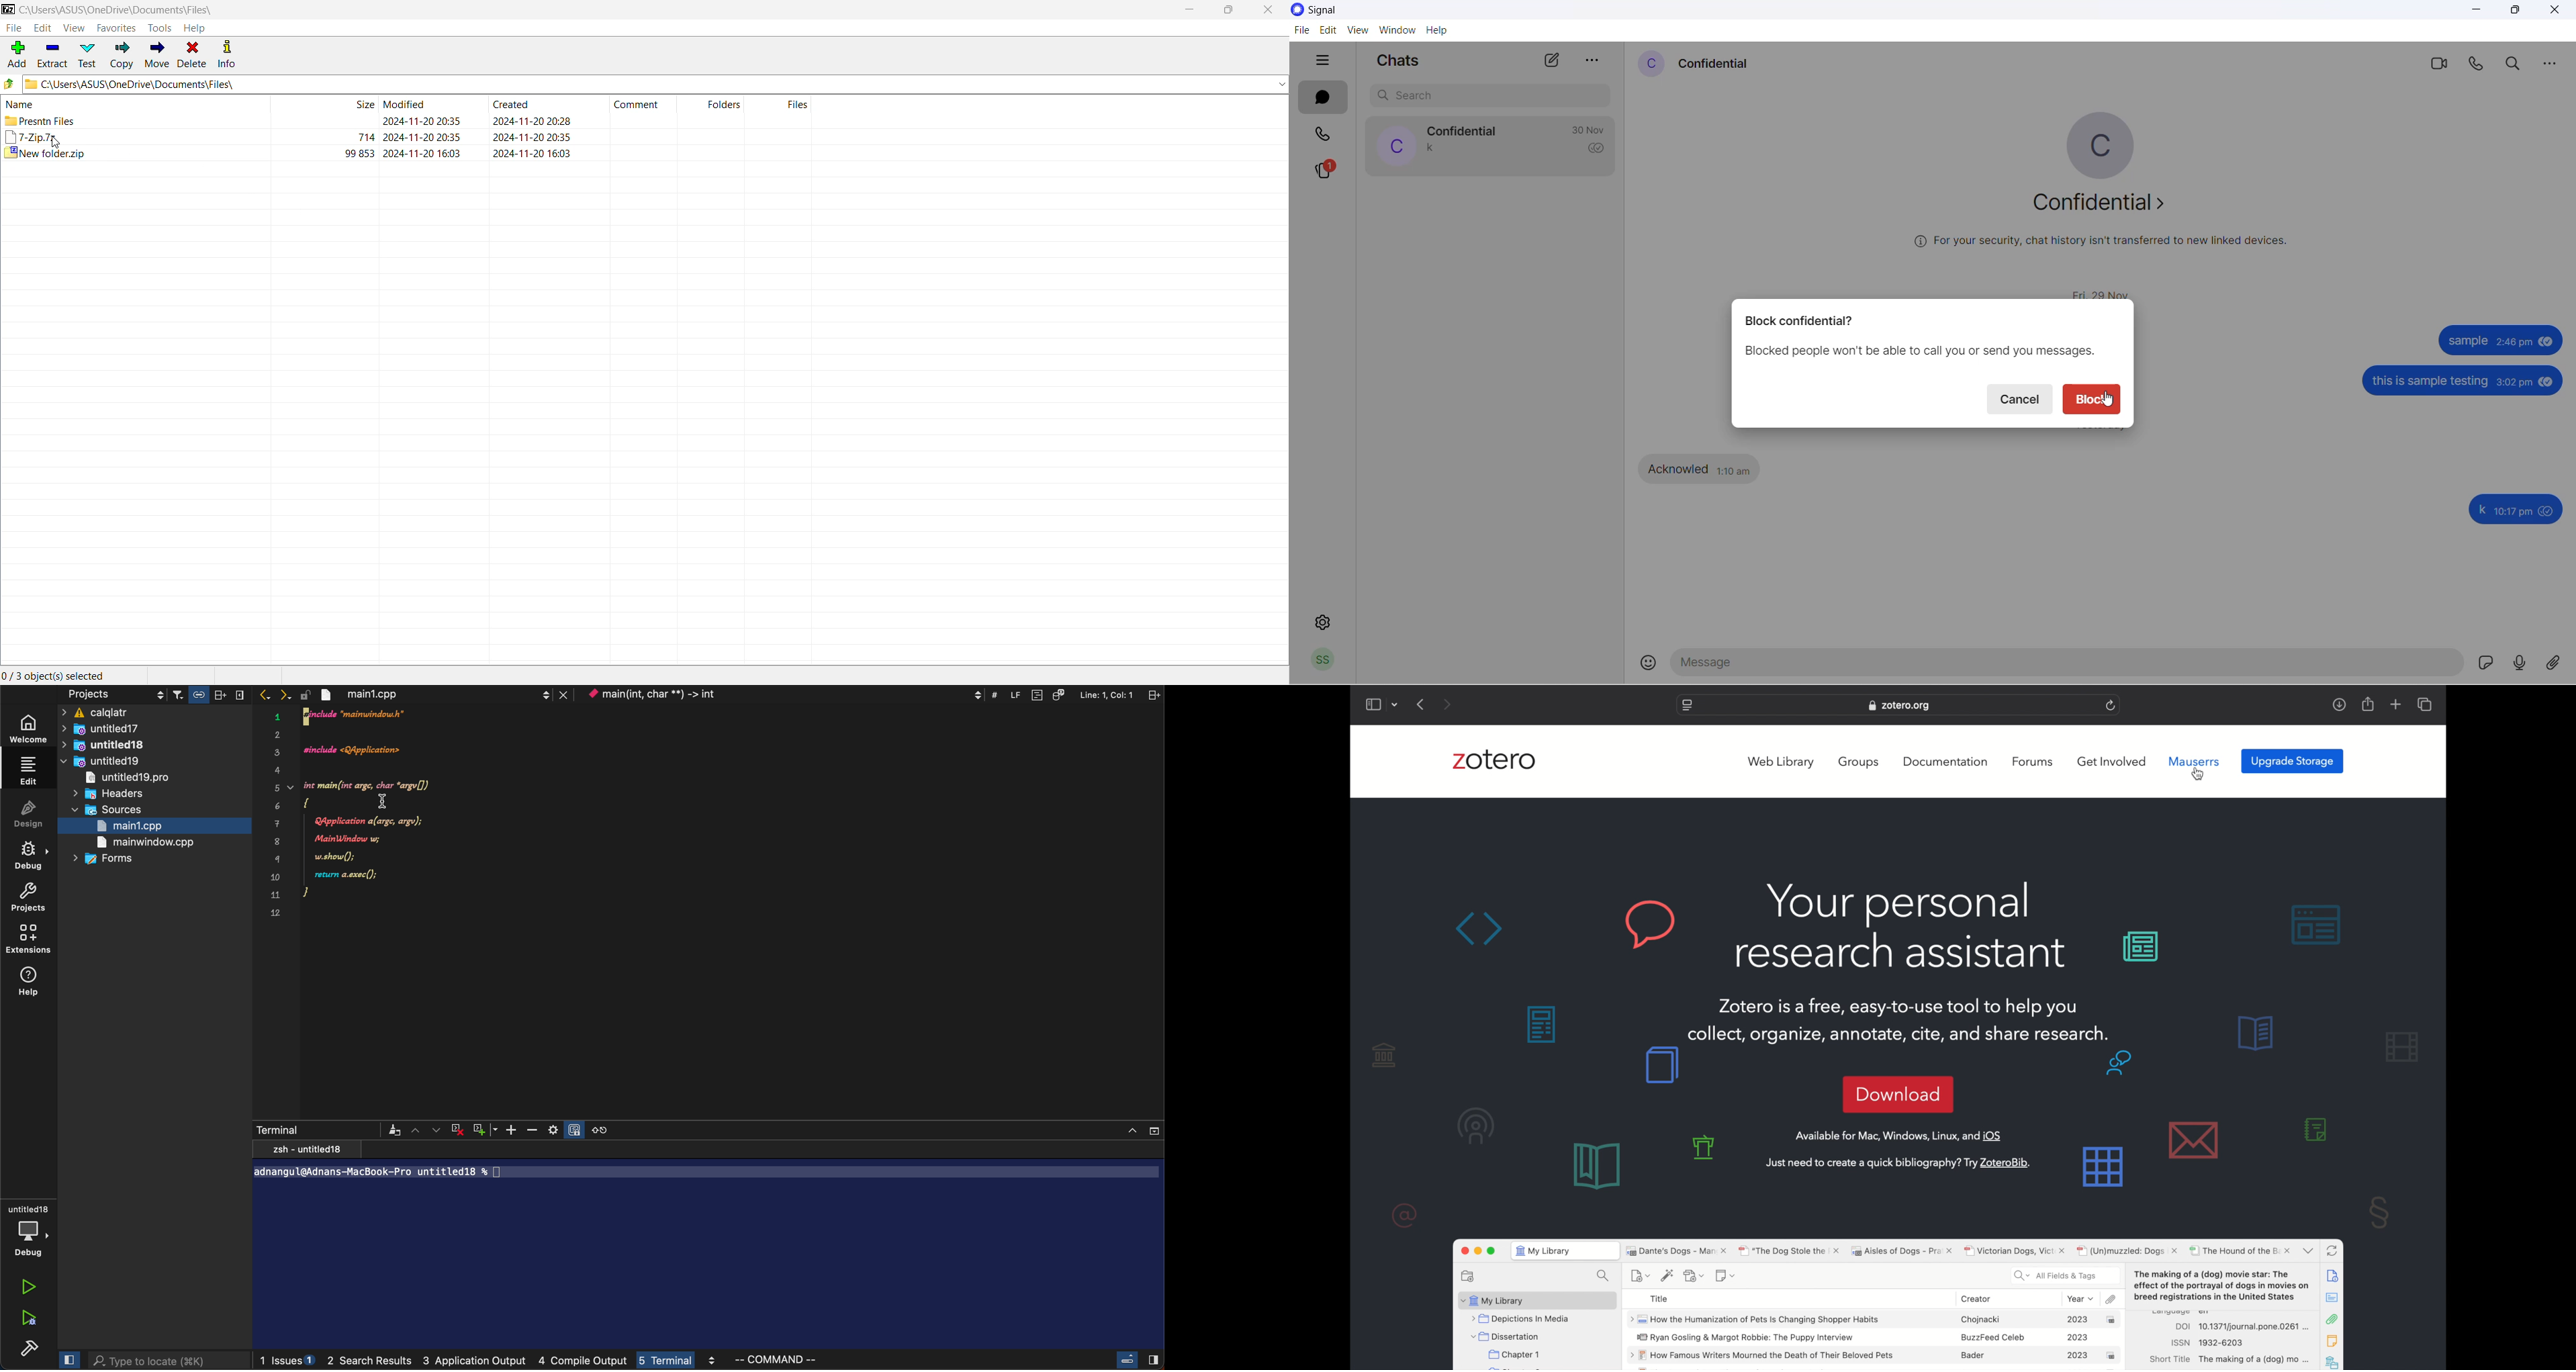 The height and width of the screenshot is (1372, 2576). Describe the element at coordinates (1372, 705) in the screenshot. I see `show sidebar` at that location.